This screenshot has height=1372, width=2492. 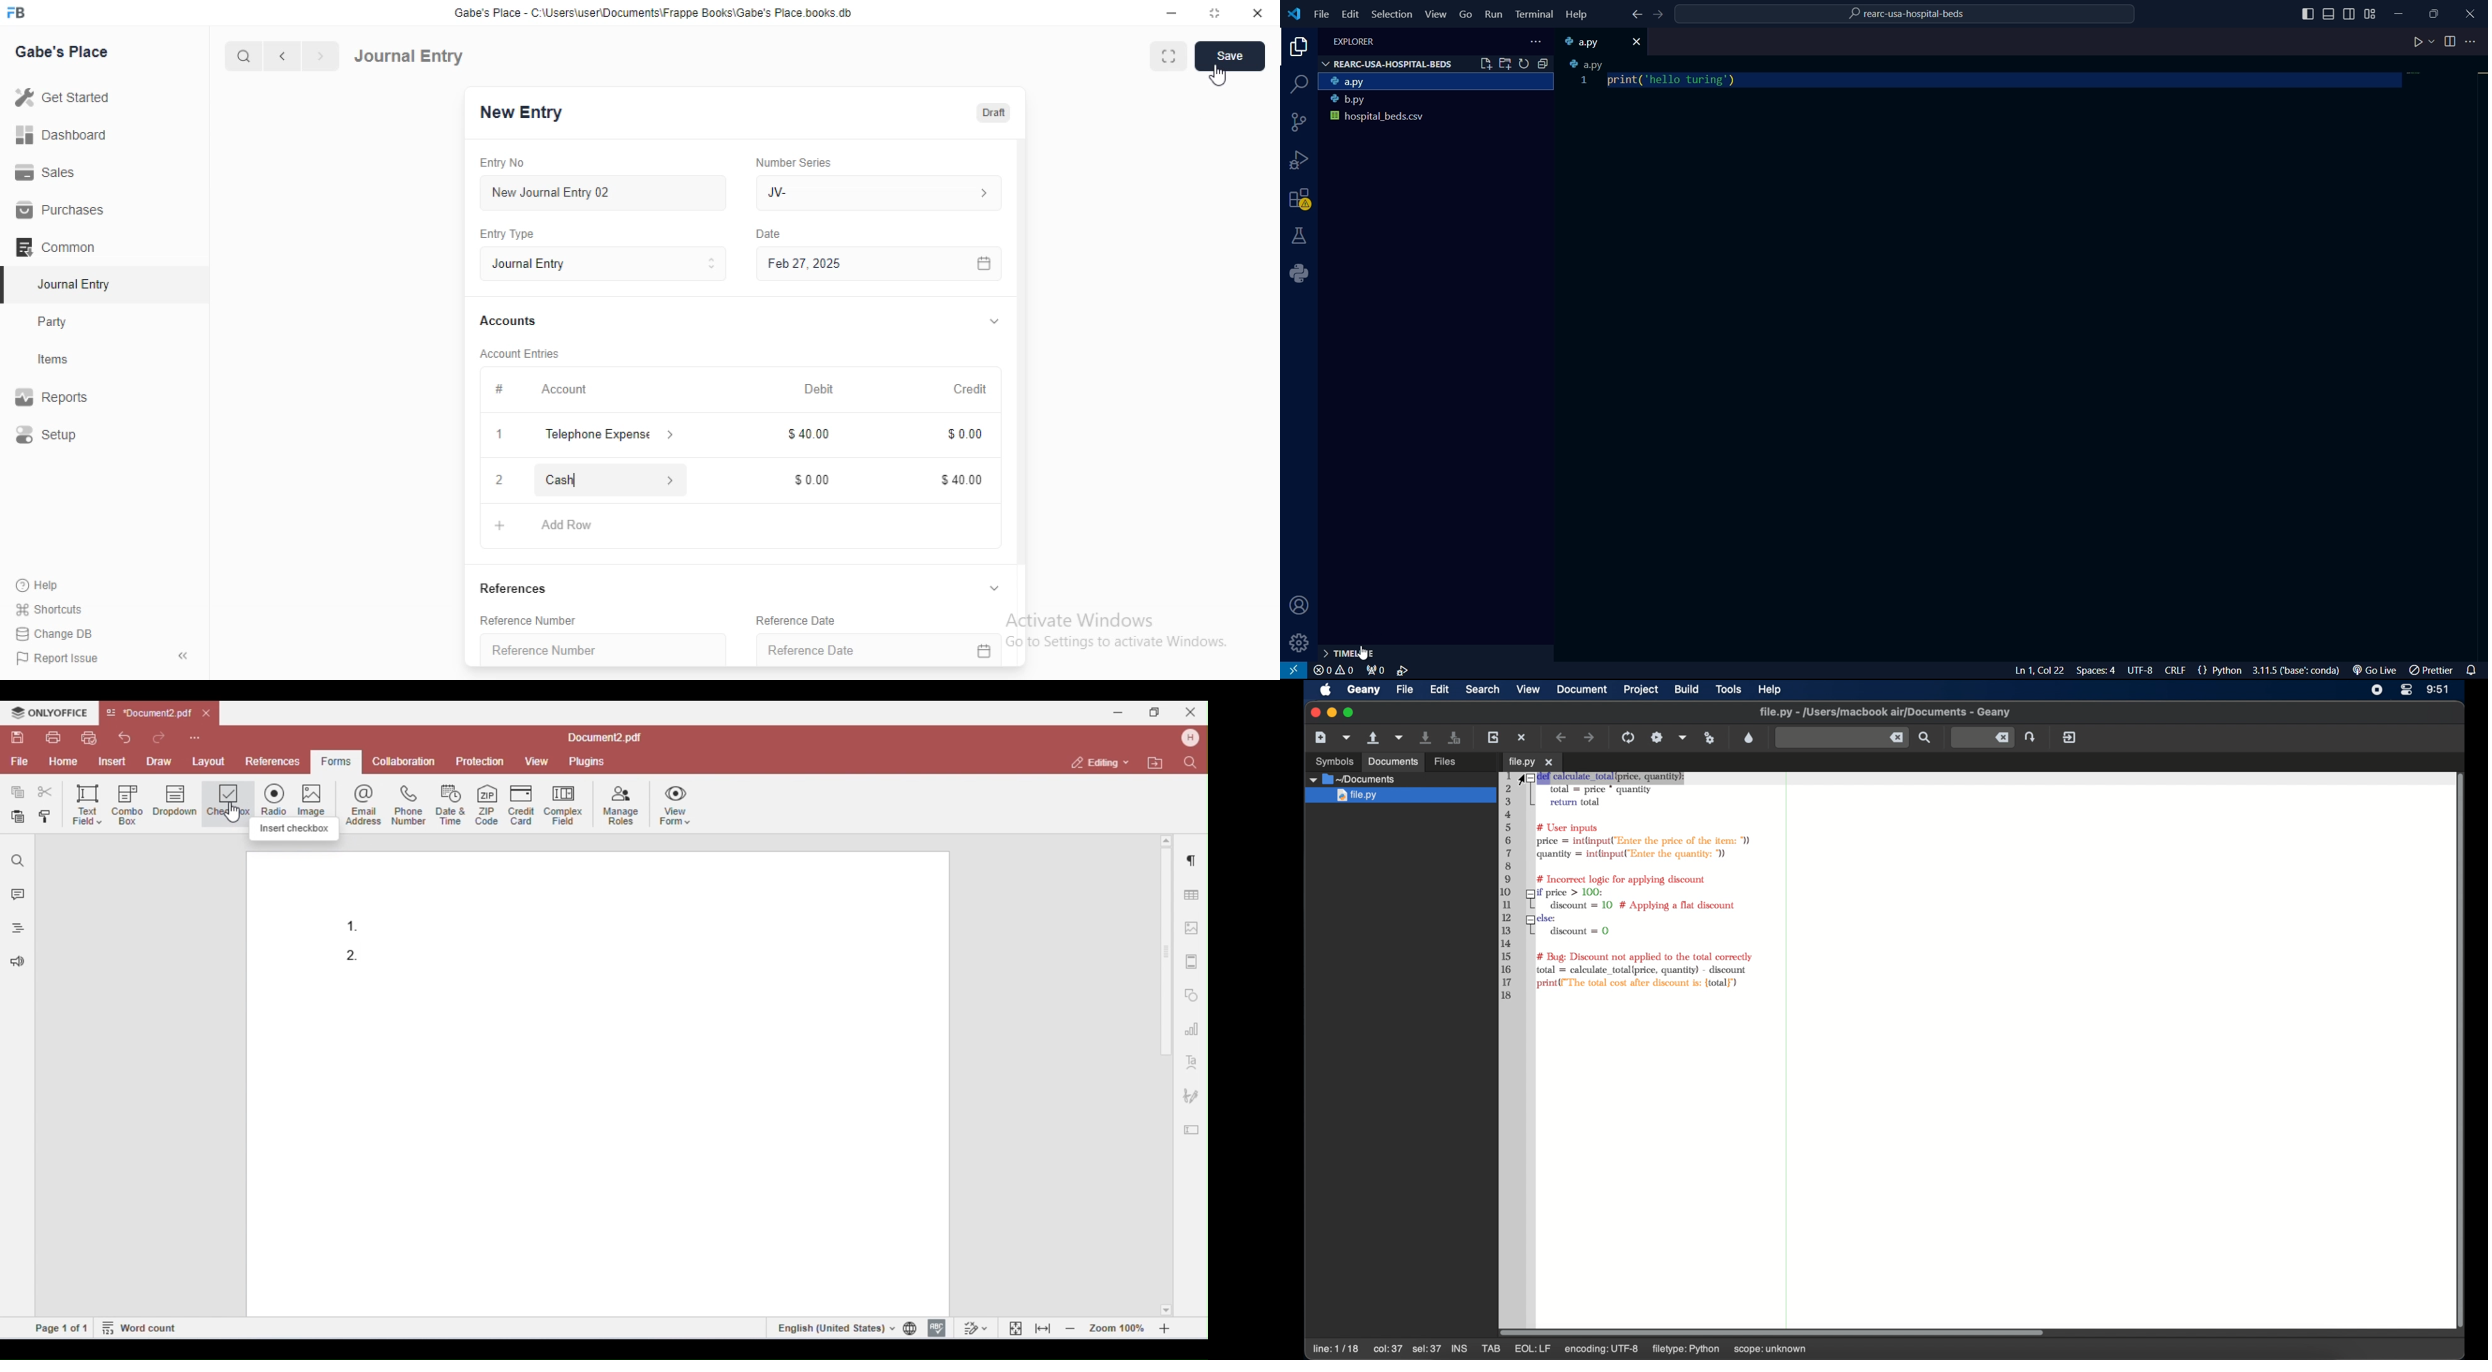 What do you see at coordinates (1167, 57) in the screenshot?
I see `Full width toggle` at bounding box center [1167, 57].